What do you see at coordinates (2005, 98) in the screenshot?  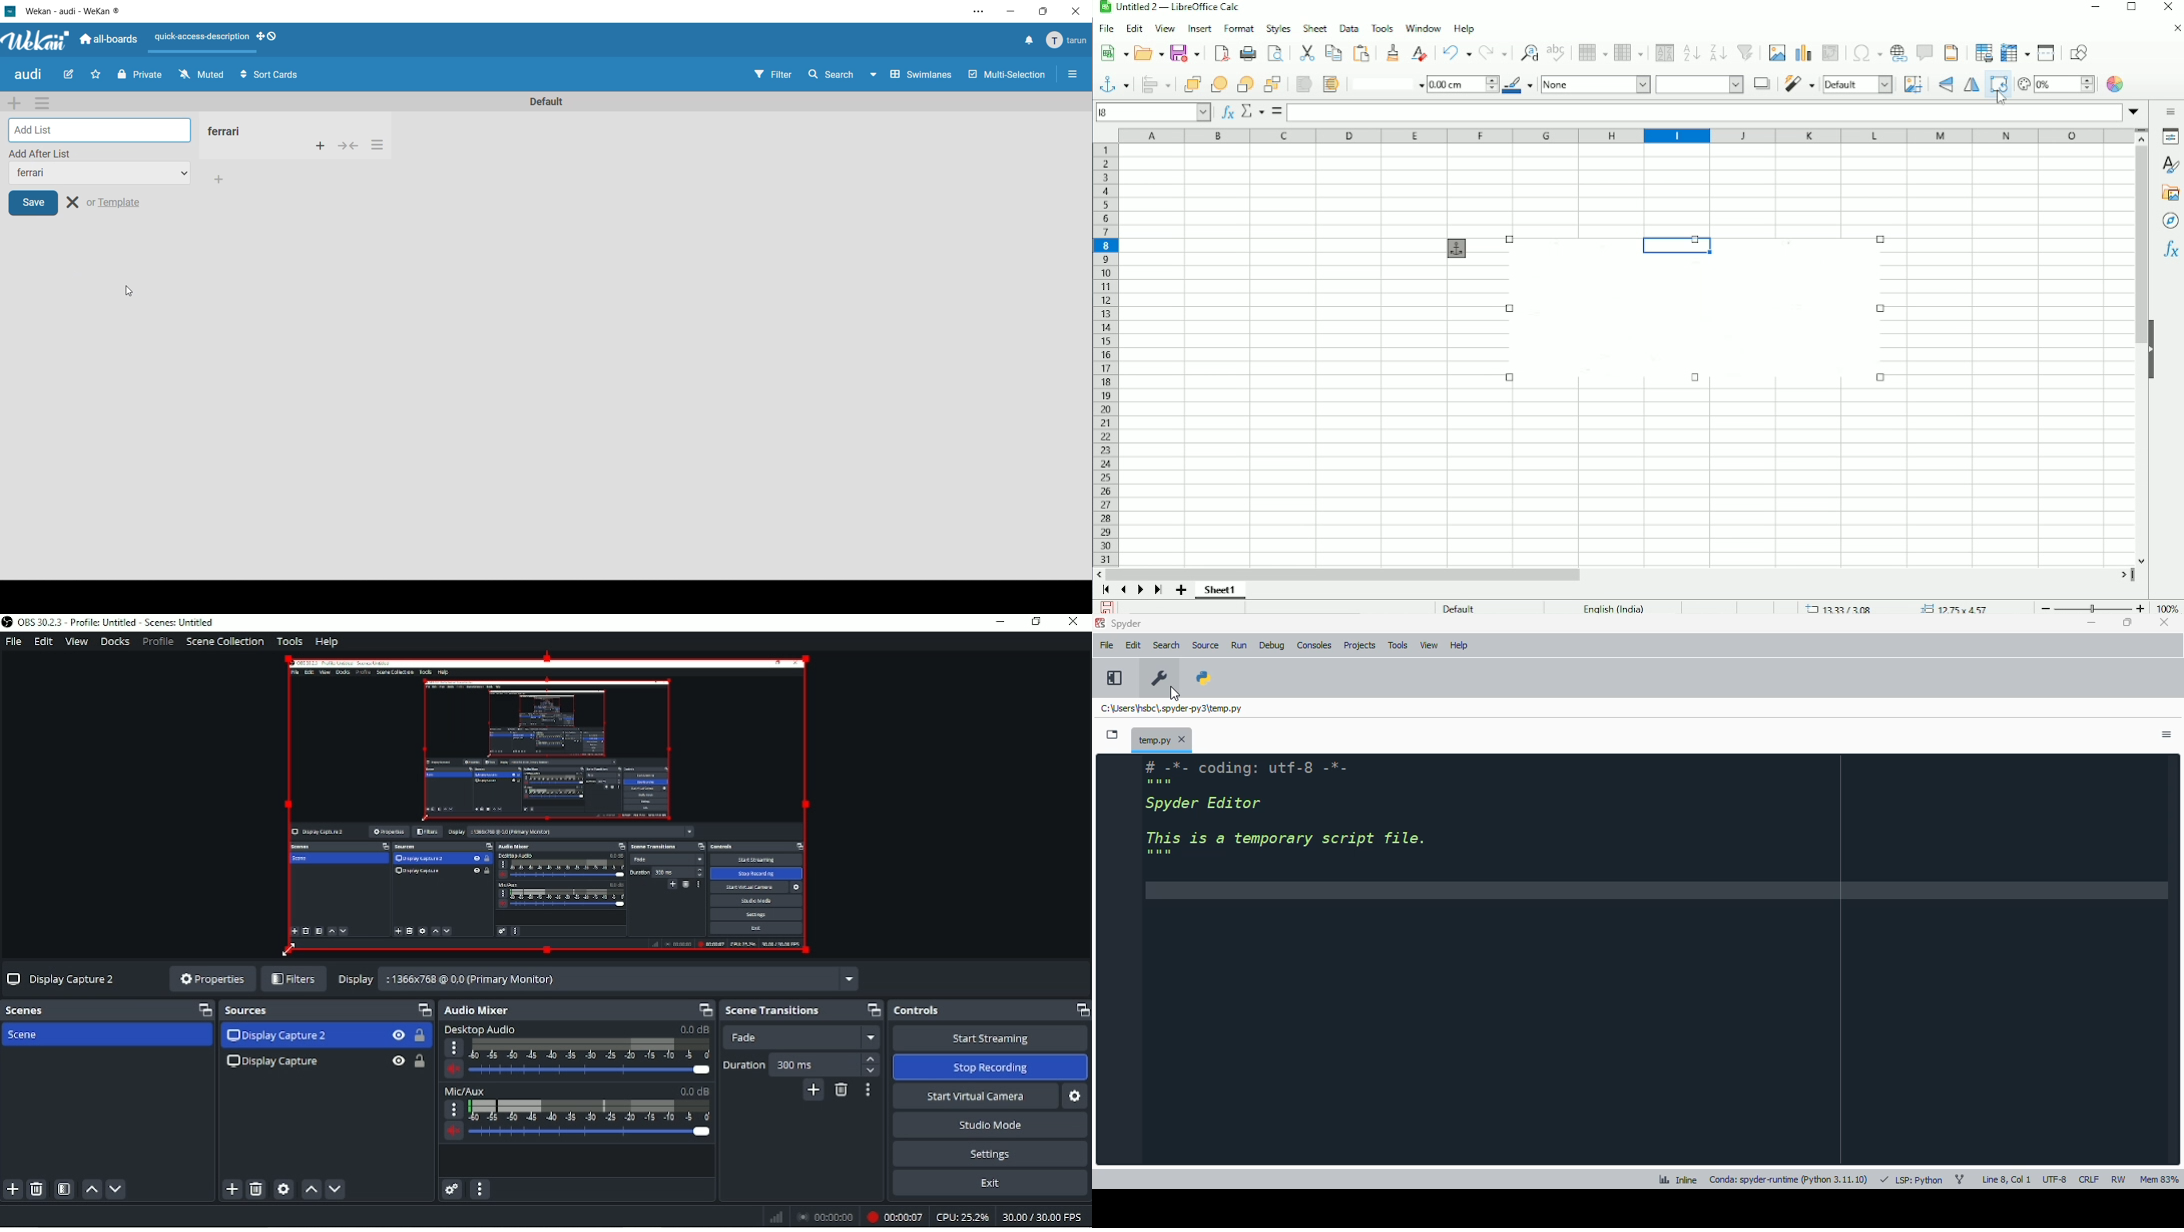 I see `cursor` at bounding box center [2005, 98].